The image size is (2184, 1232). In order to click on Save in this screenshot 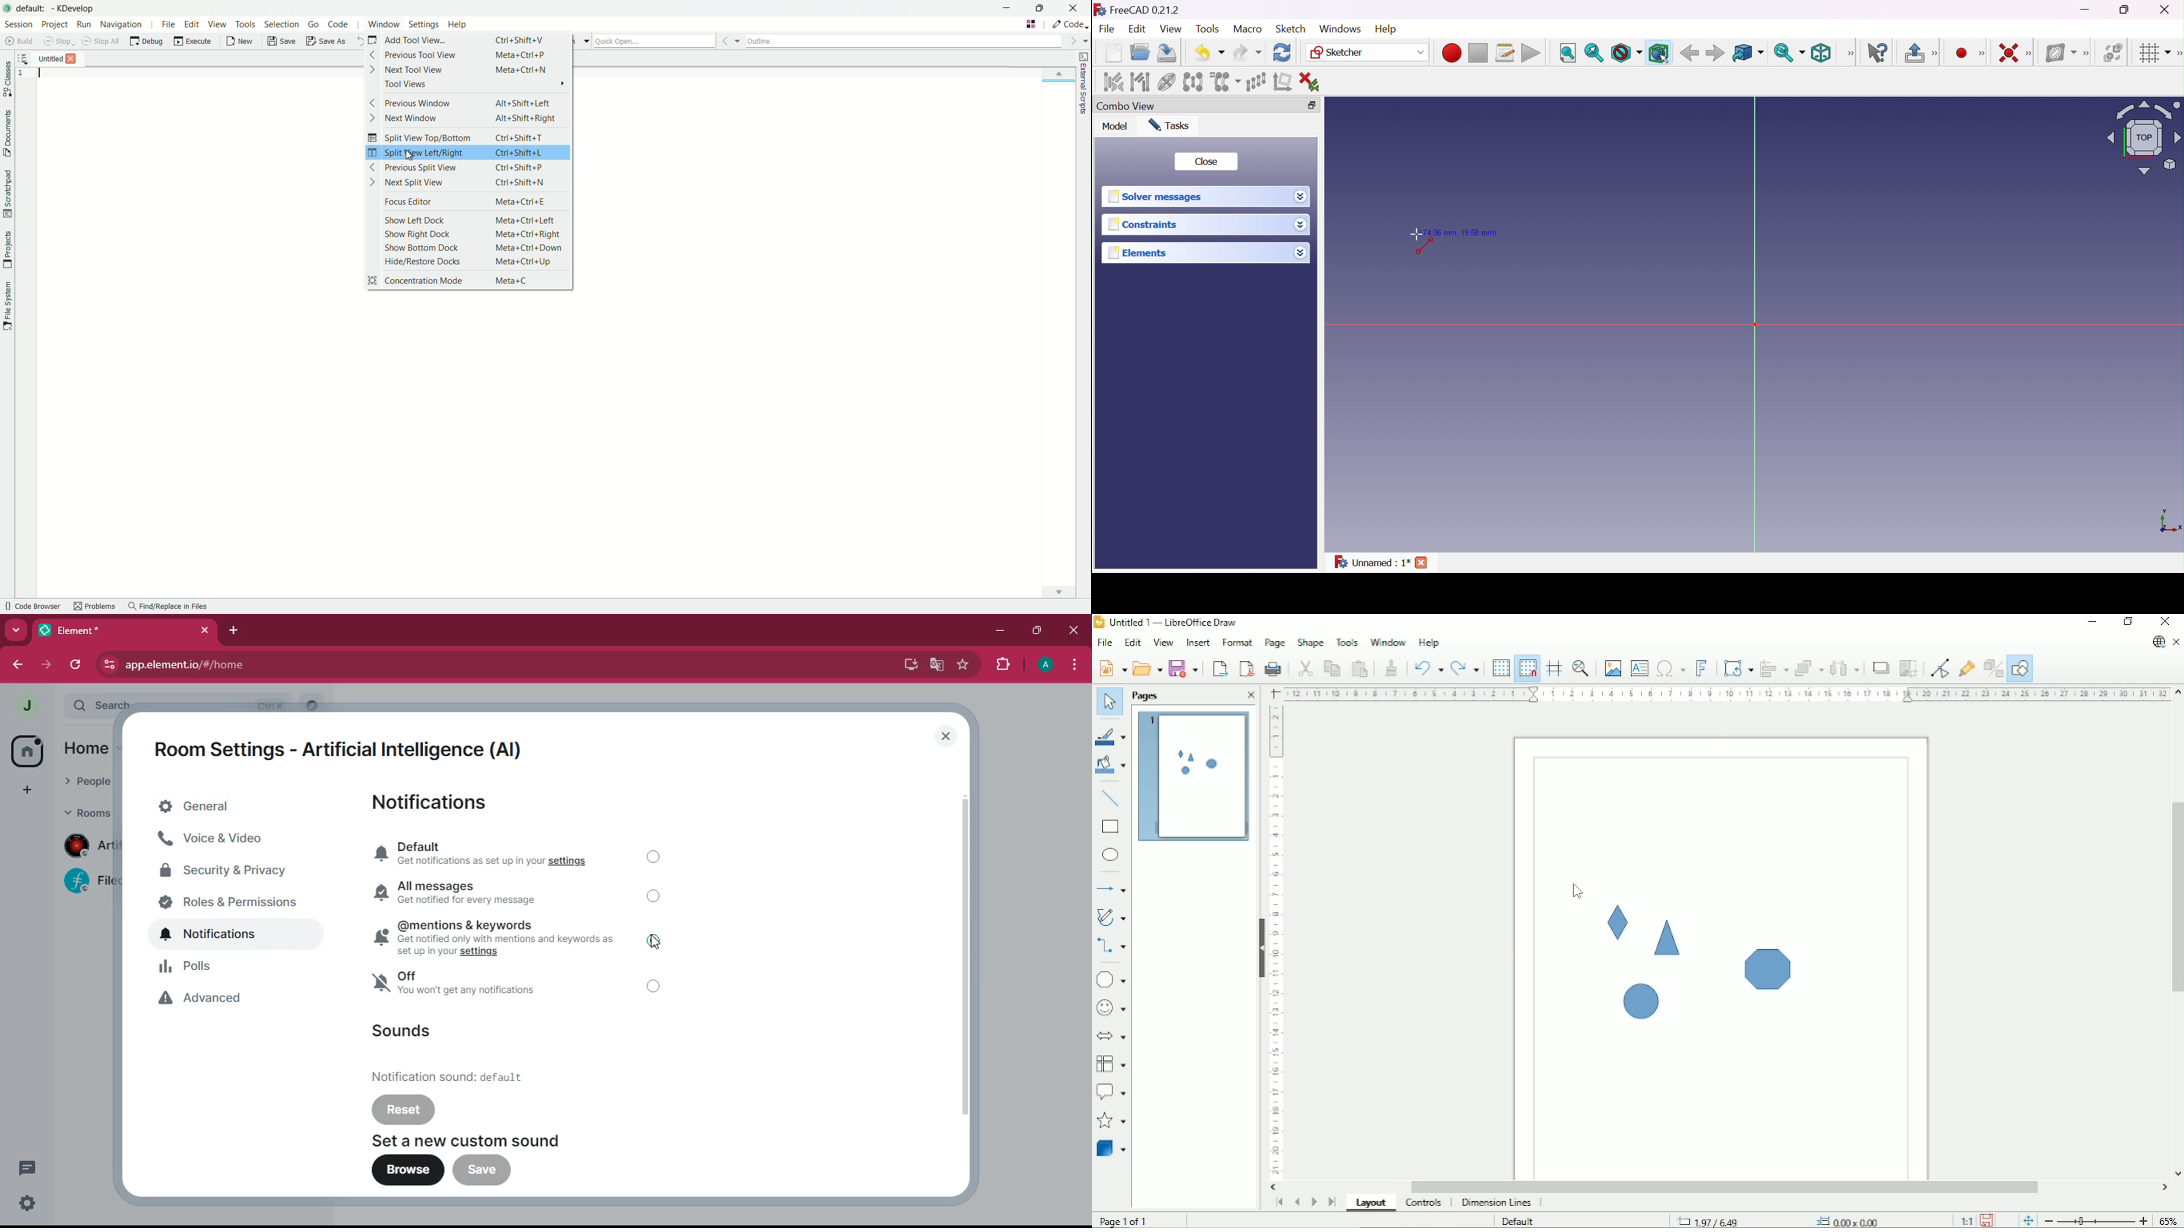, I will do `click(1987, 1220)`.